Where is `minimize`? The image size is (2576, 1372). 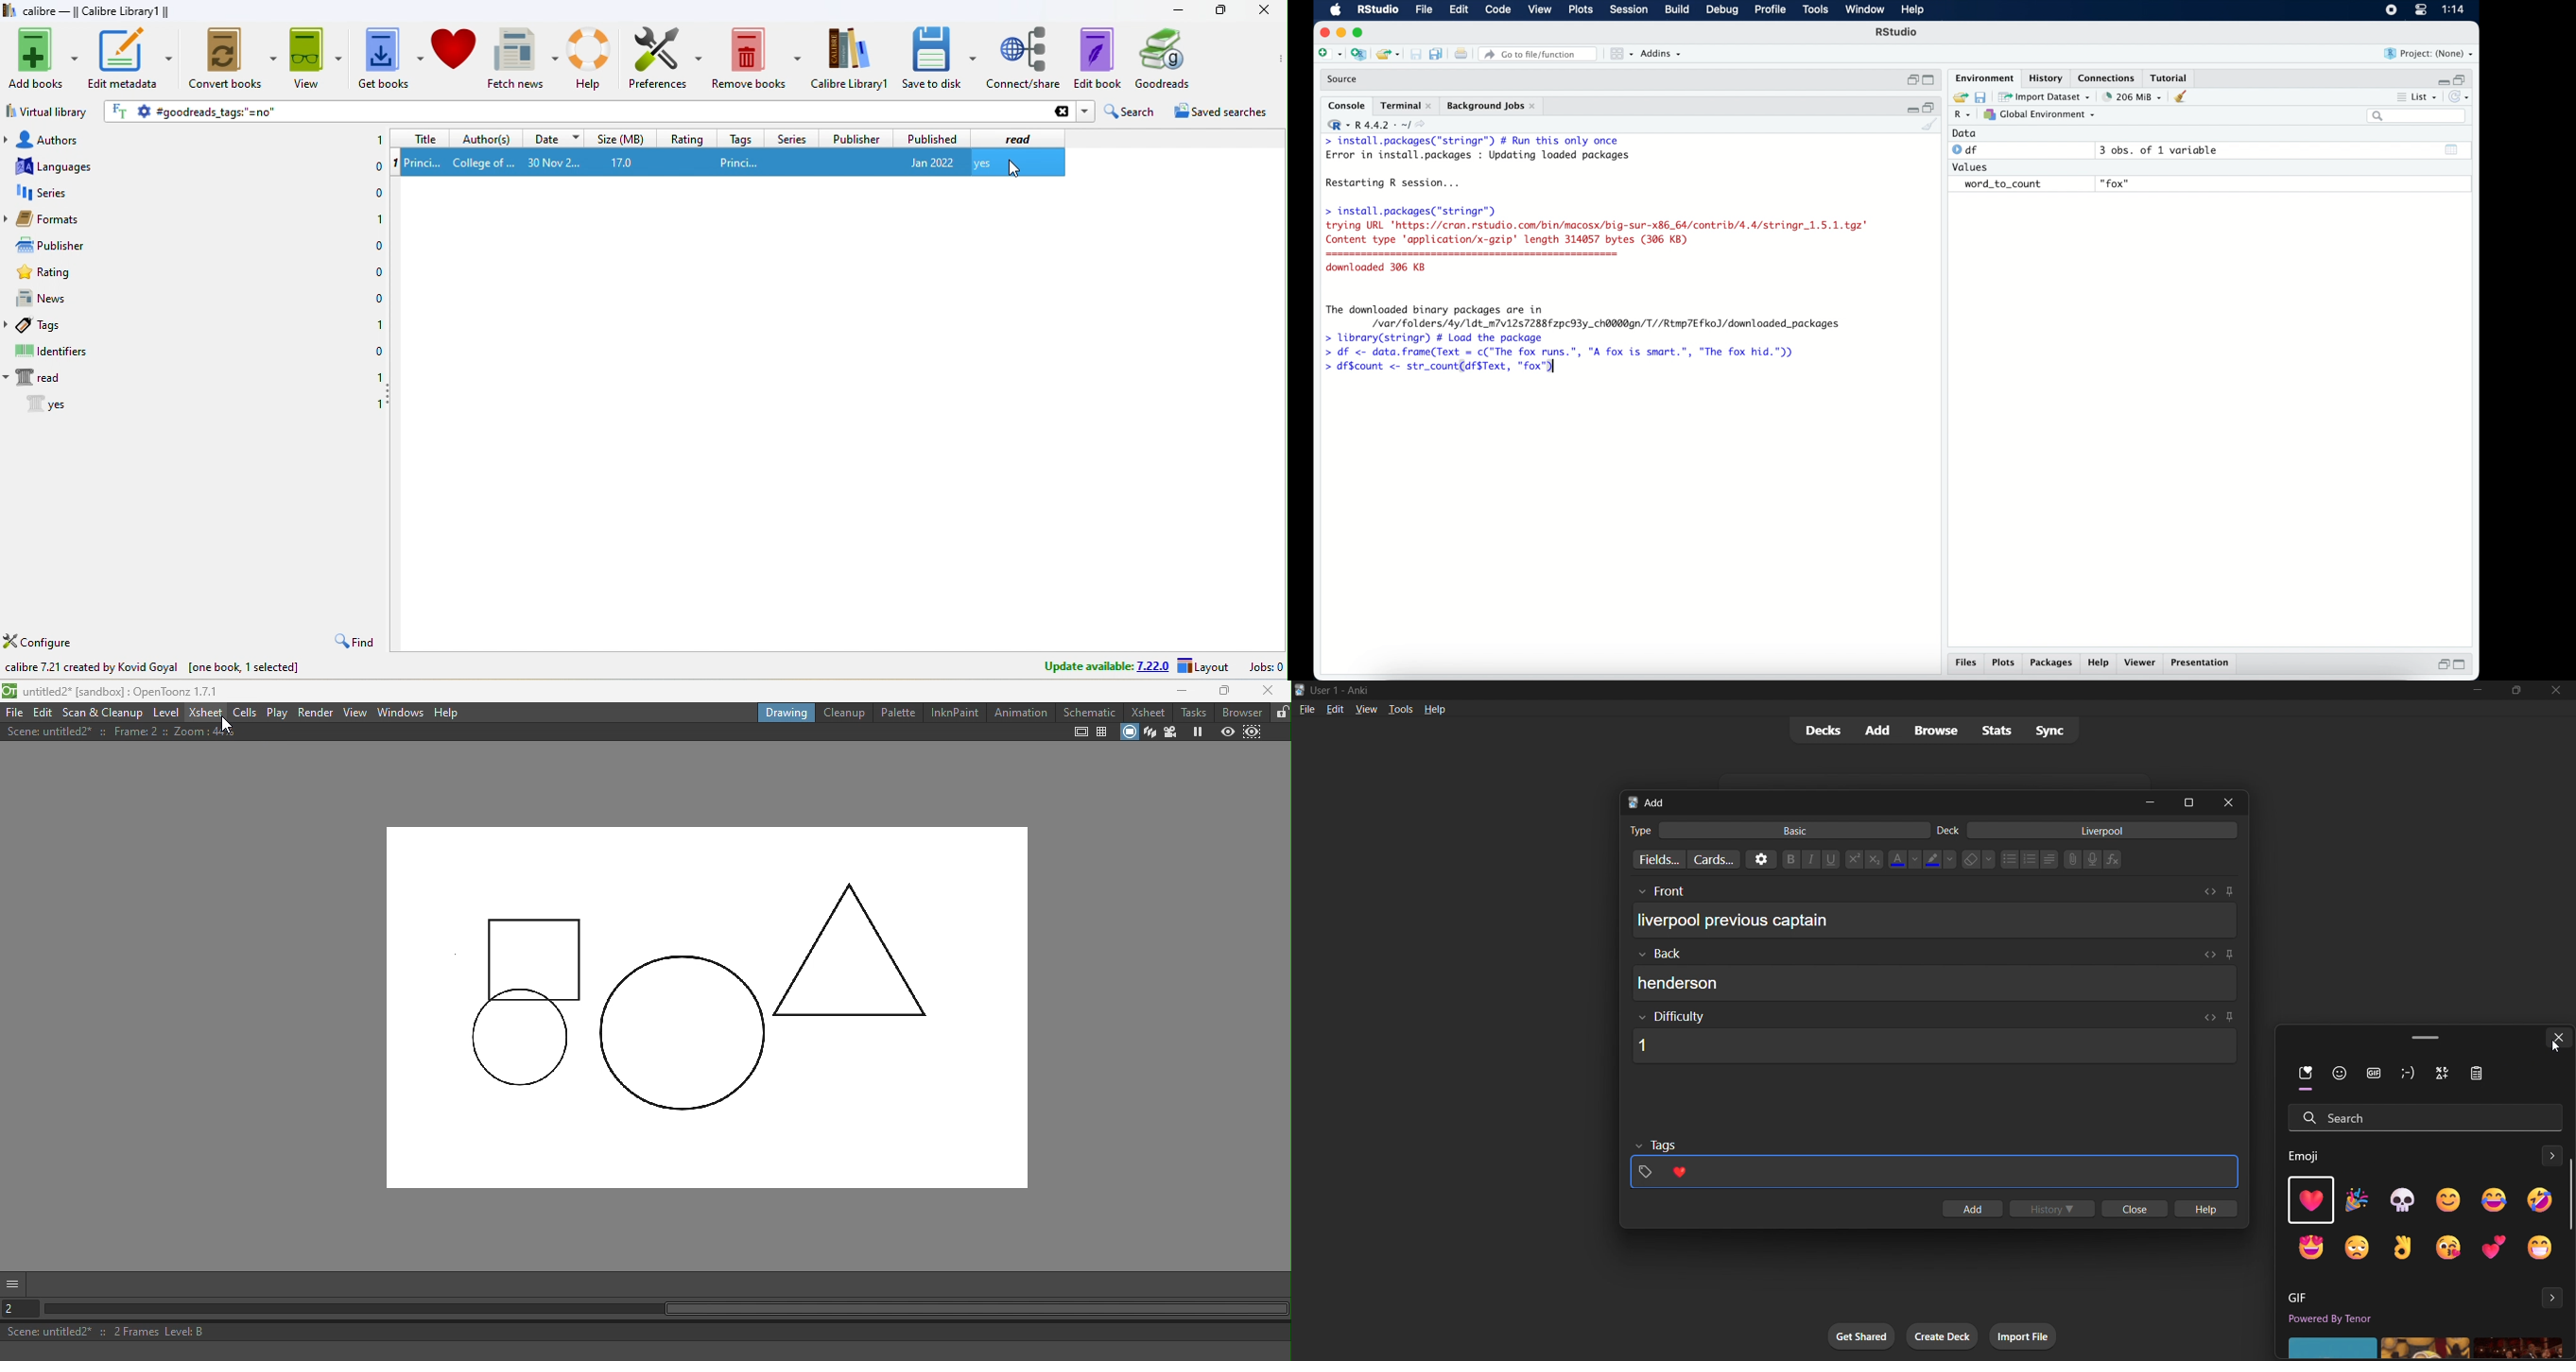
minimize is located at coordinates (1340, 32).